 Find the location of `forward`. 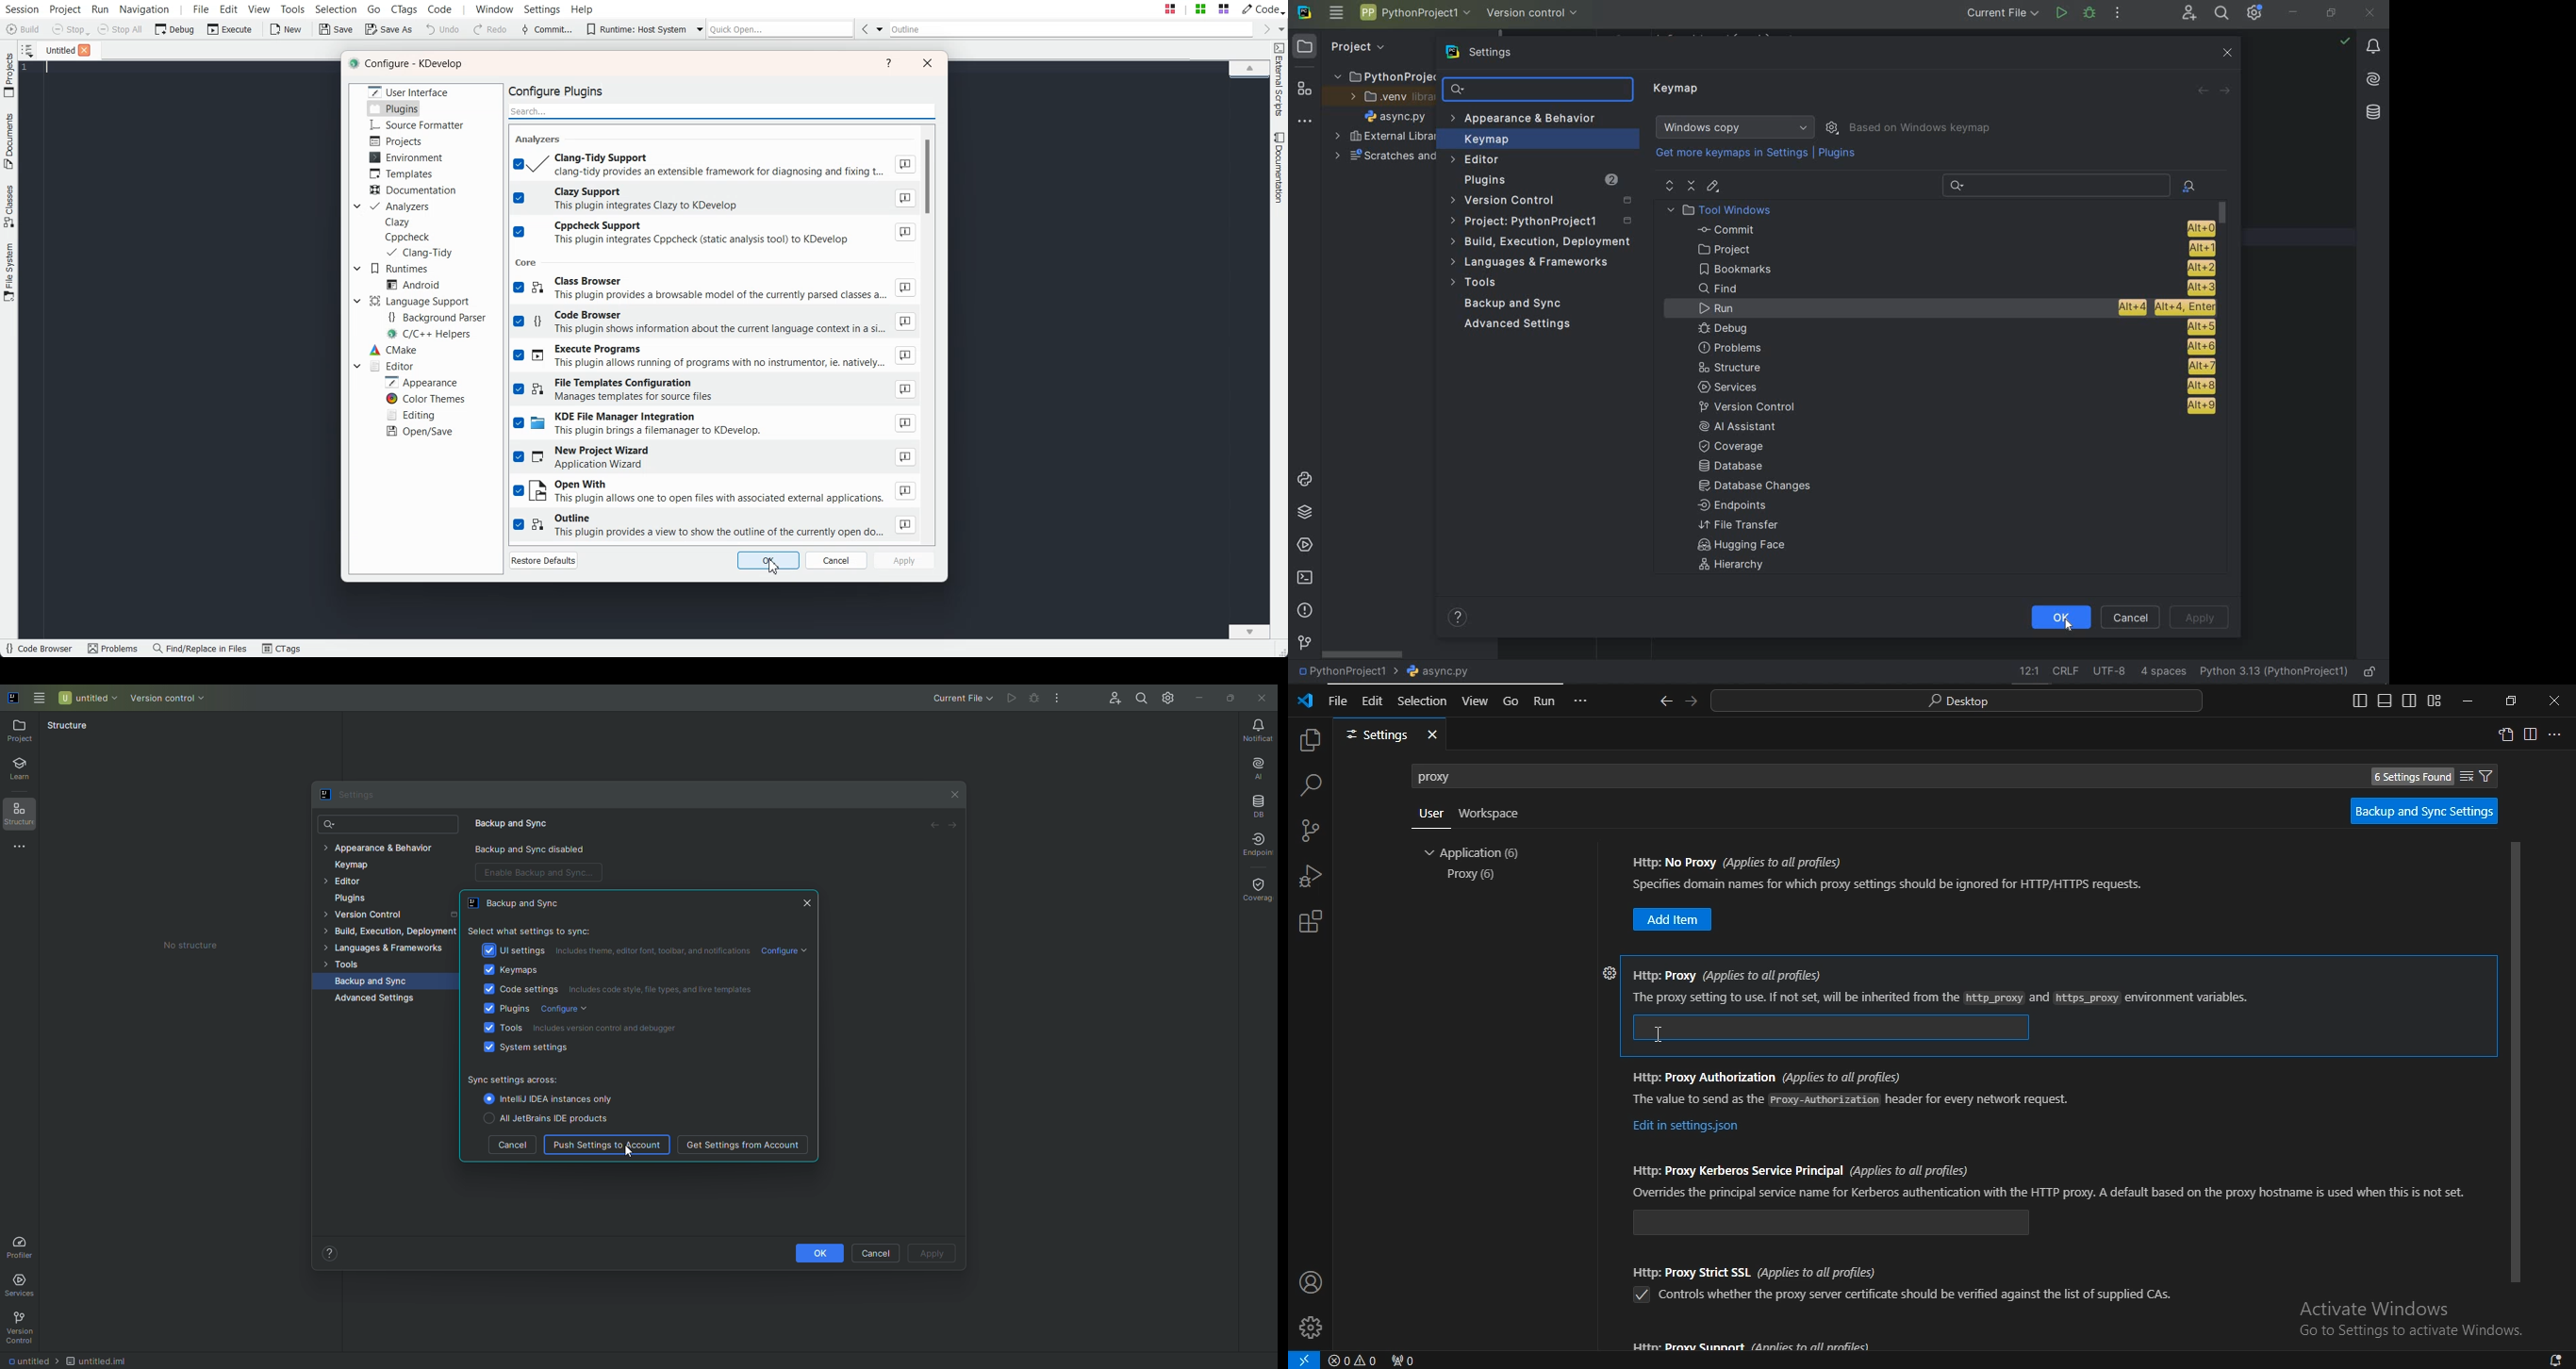

forward is located at coordinates (2226, 90).